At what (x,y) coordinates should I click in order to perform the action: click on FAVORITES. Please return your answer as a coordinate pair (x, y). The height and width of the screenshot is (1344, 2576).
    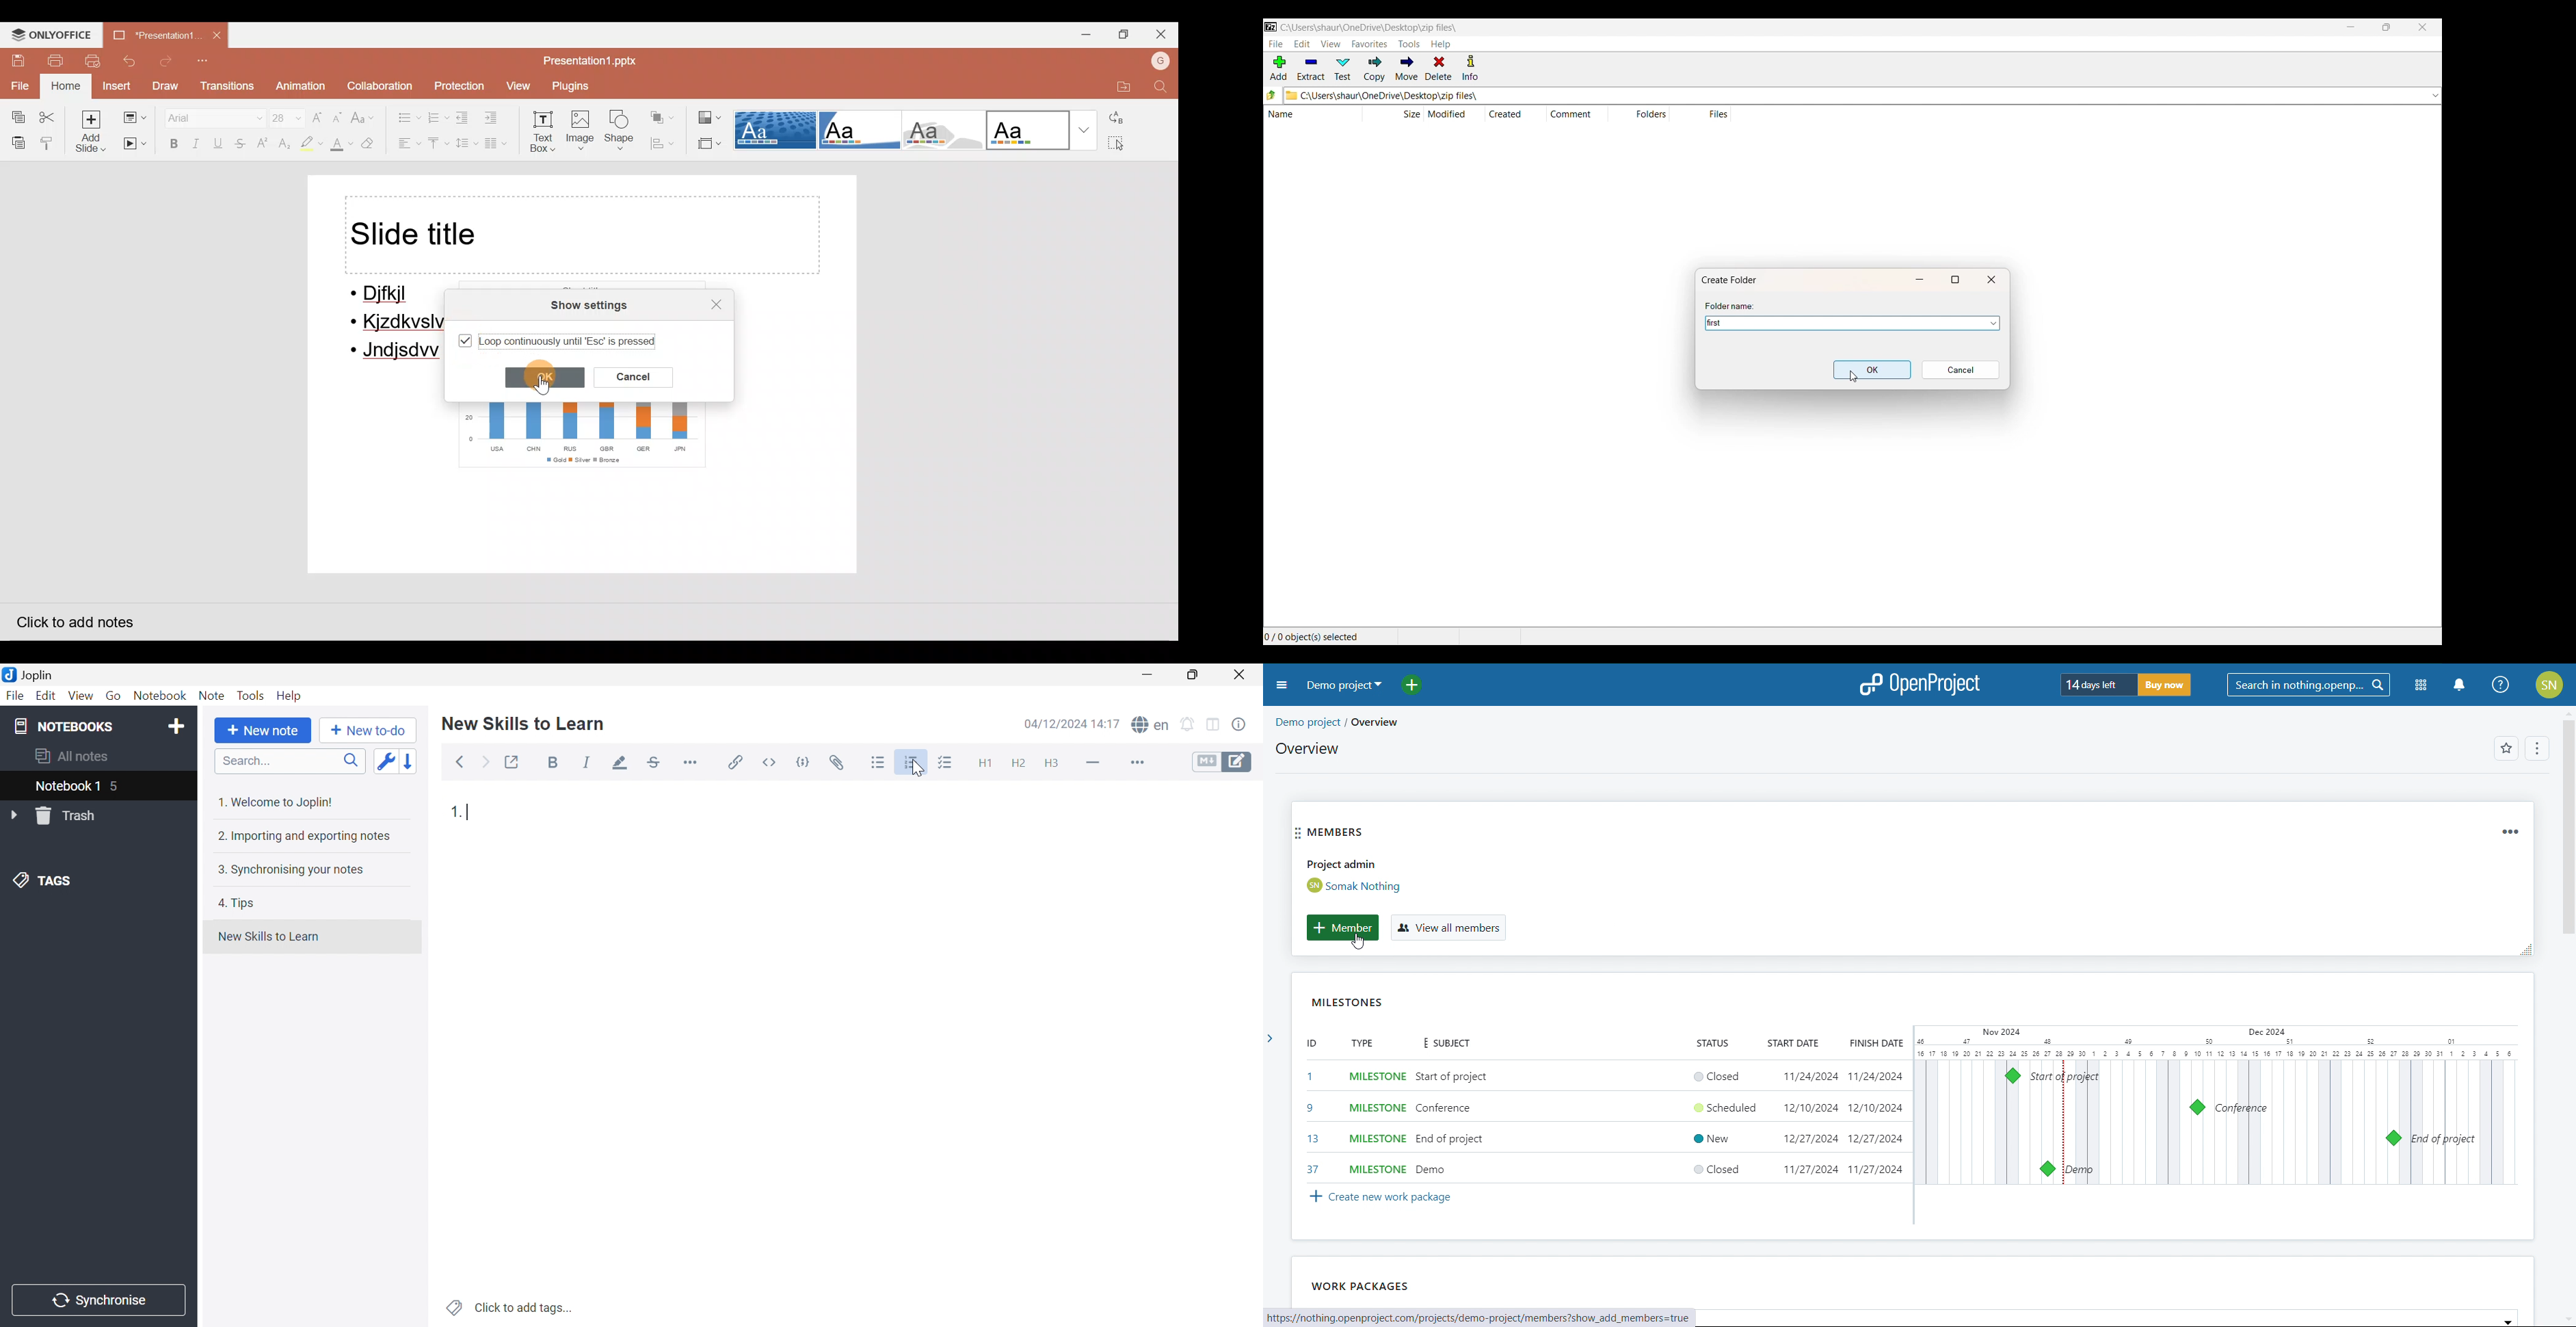
    Looking at the image, I should click on (1369, 43).